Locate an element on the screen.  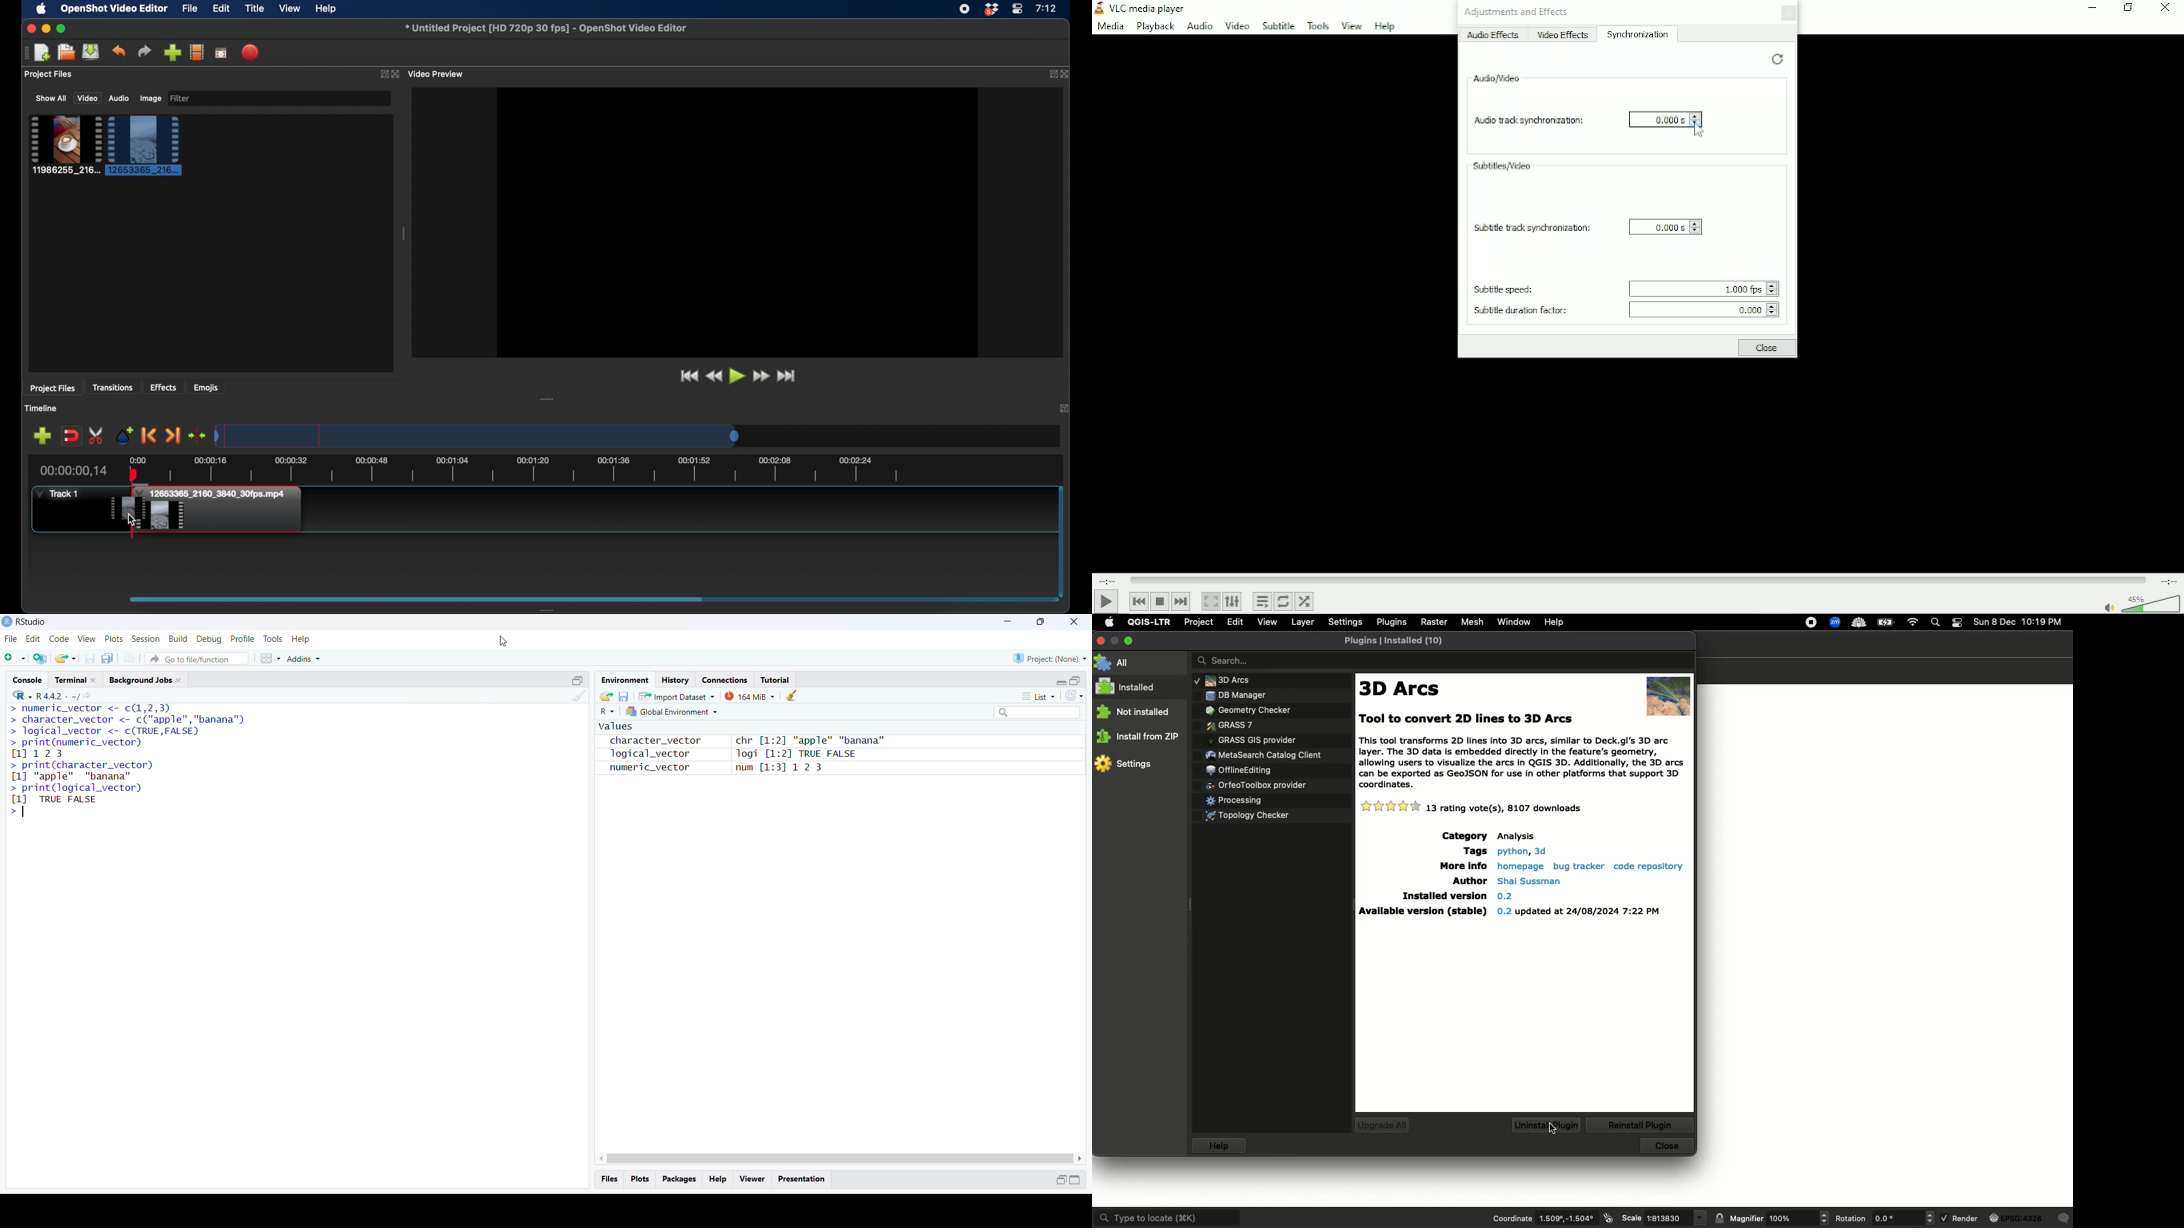
open existing project is located at coordinates (65, 658).